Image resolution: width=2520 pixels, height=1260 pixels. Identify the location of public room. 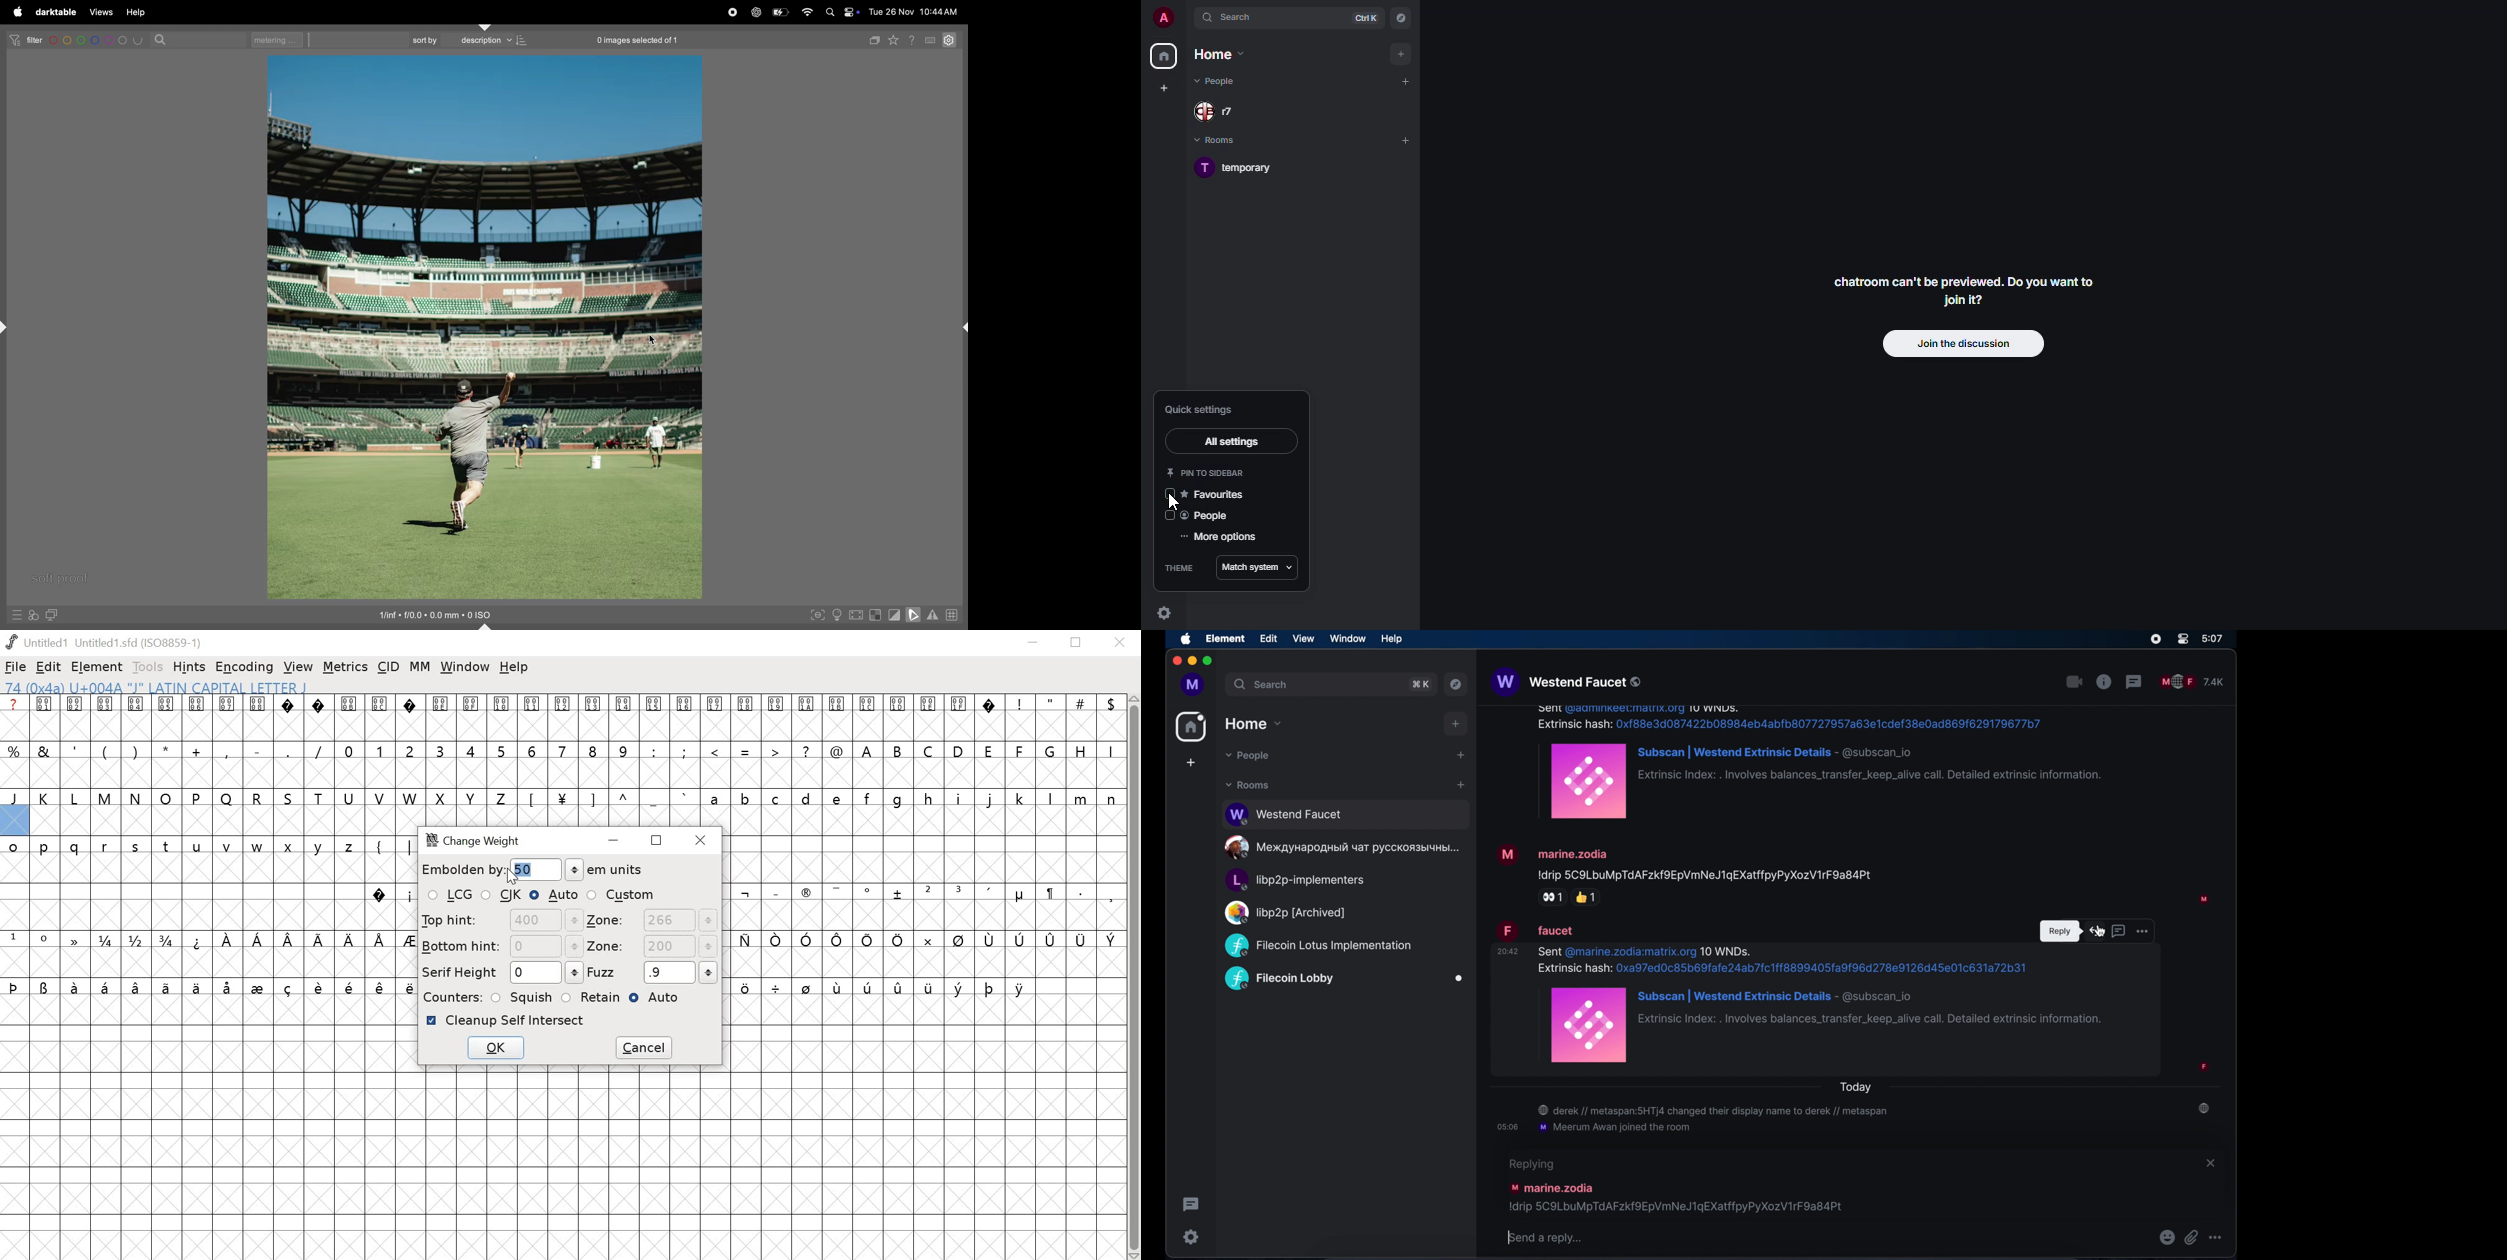
(1295, 881).